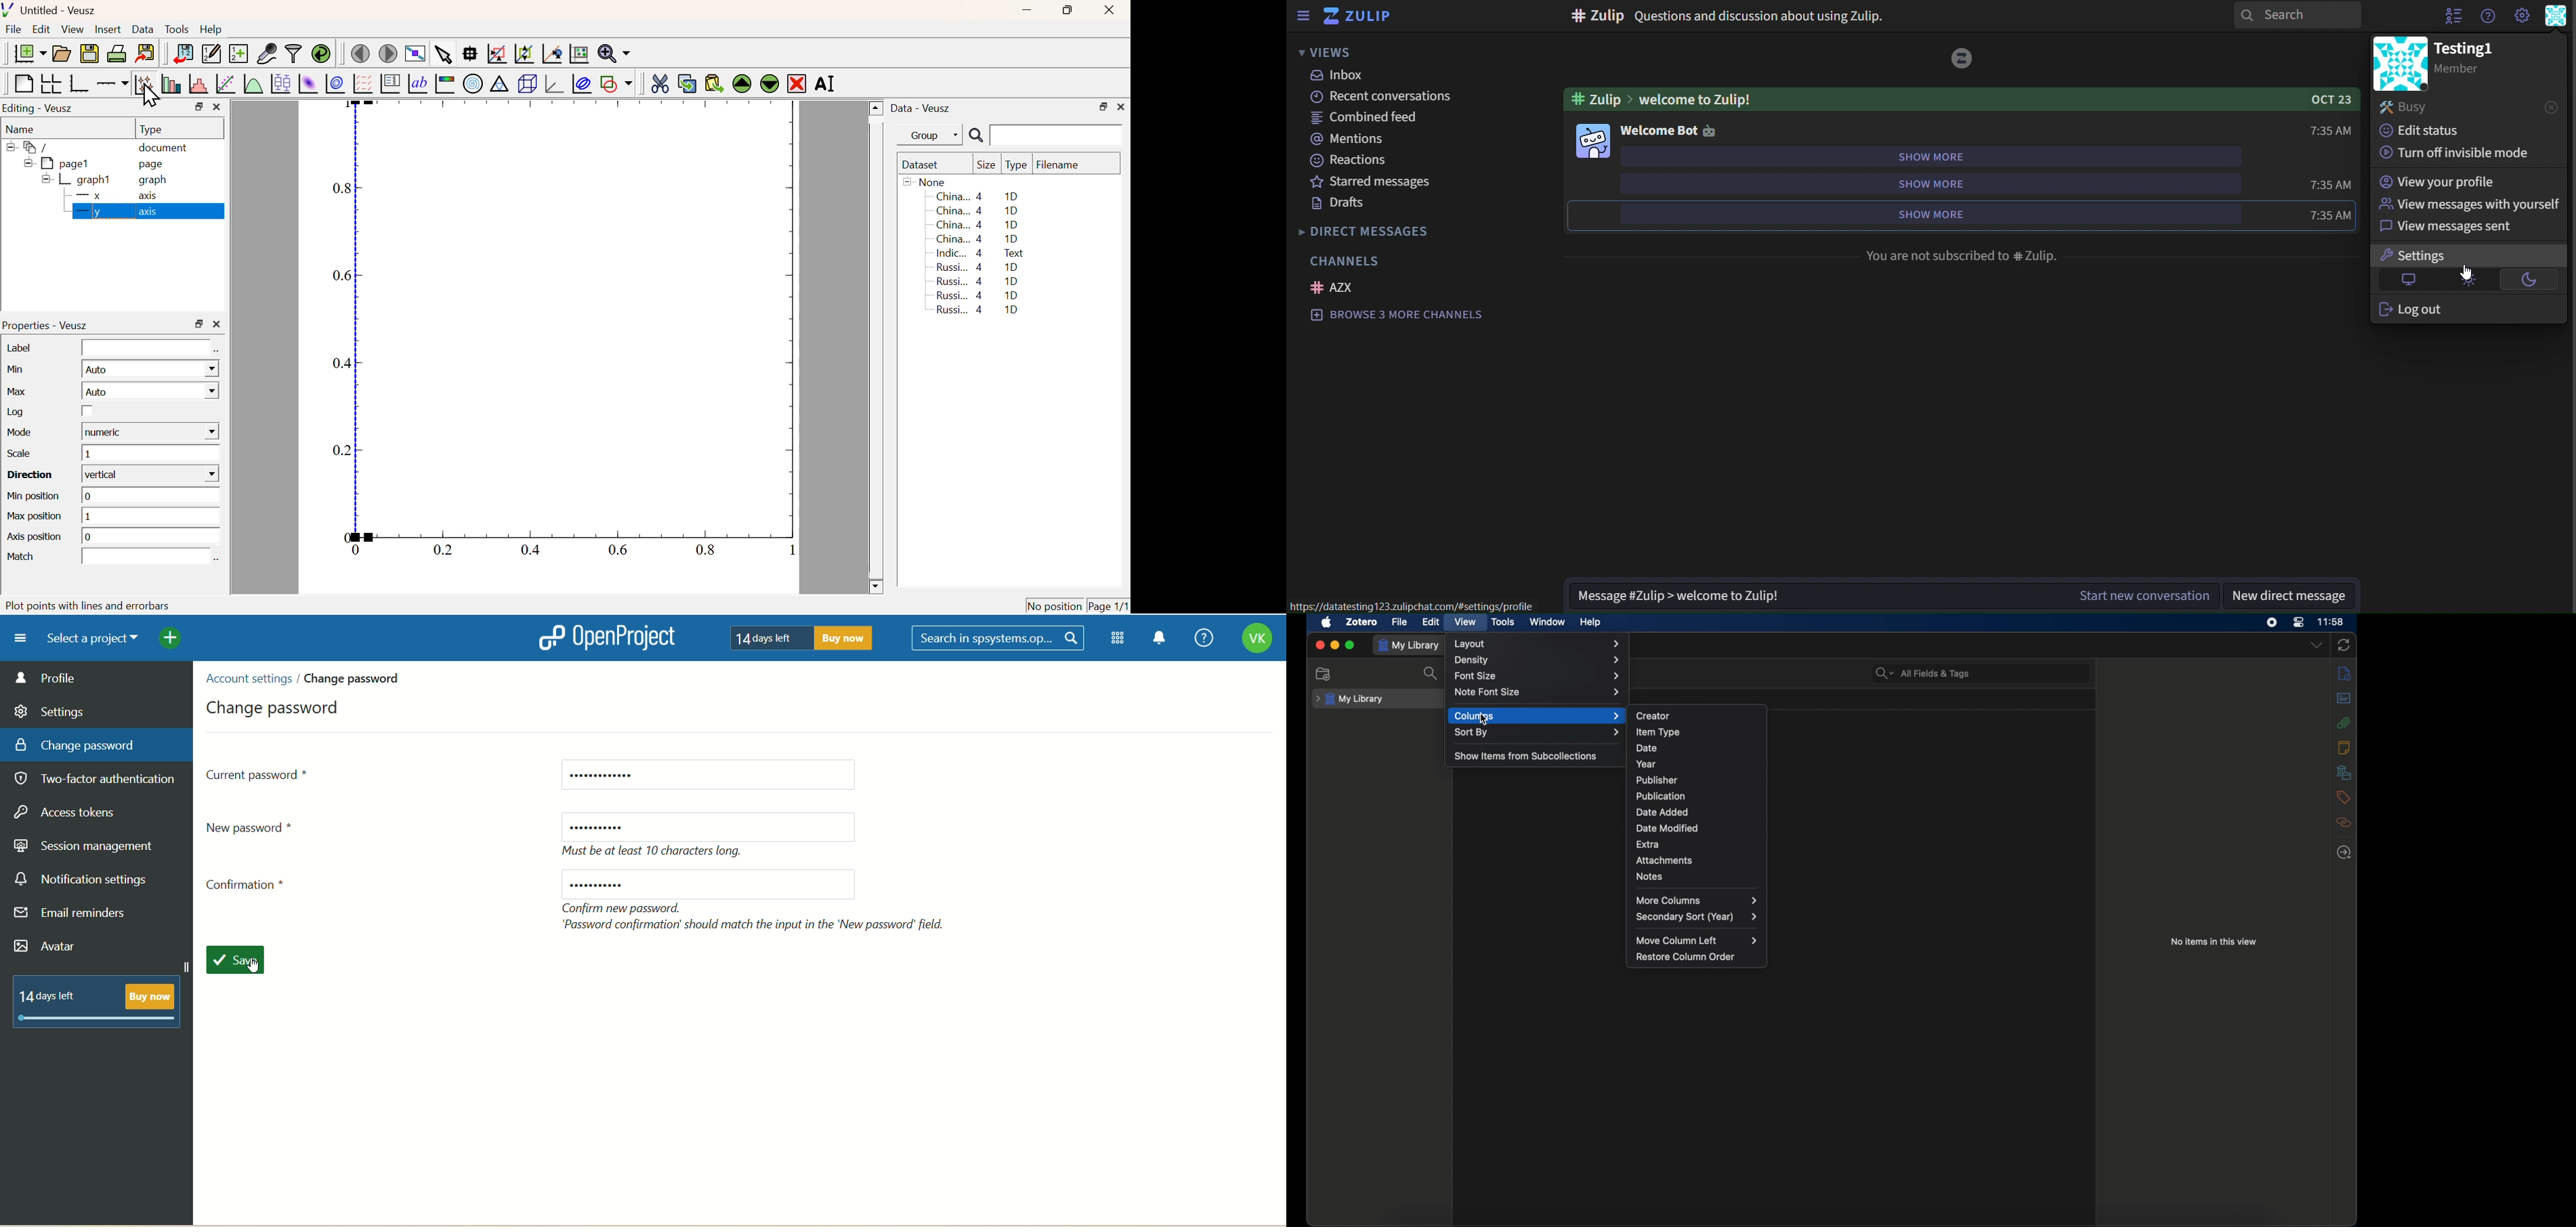  What do you see at coordinates (2344, 646) in the screenshot?
I see `sync` at bounding box center [2344, 646].